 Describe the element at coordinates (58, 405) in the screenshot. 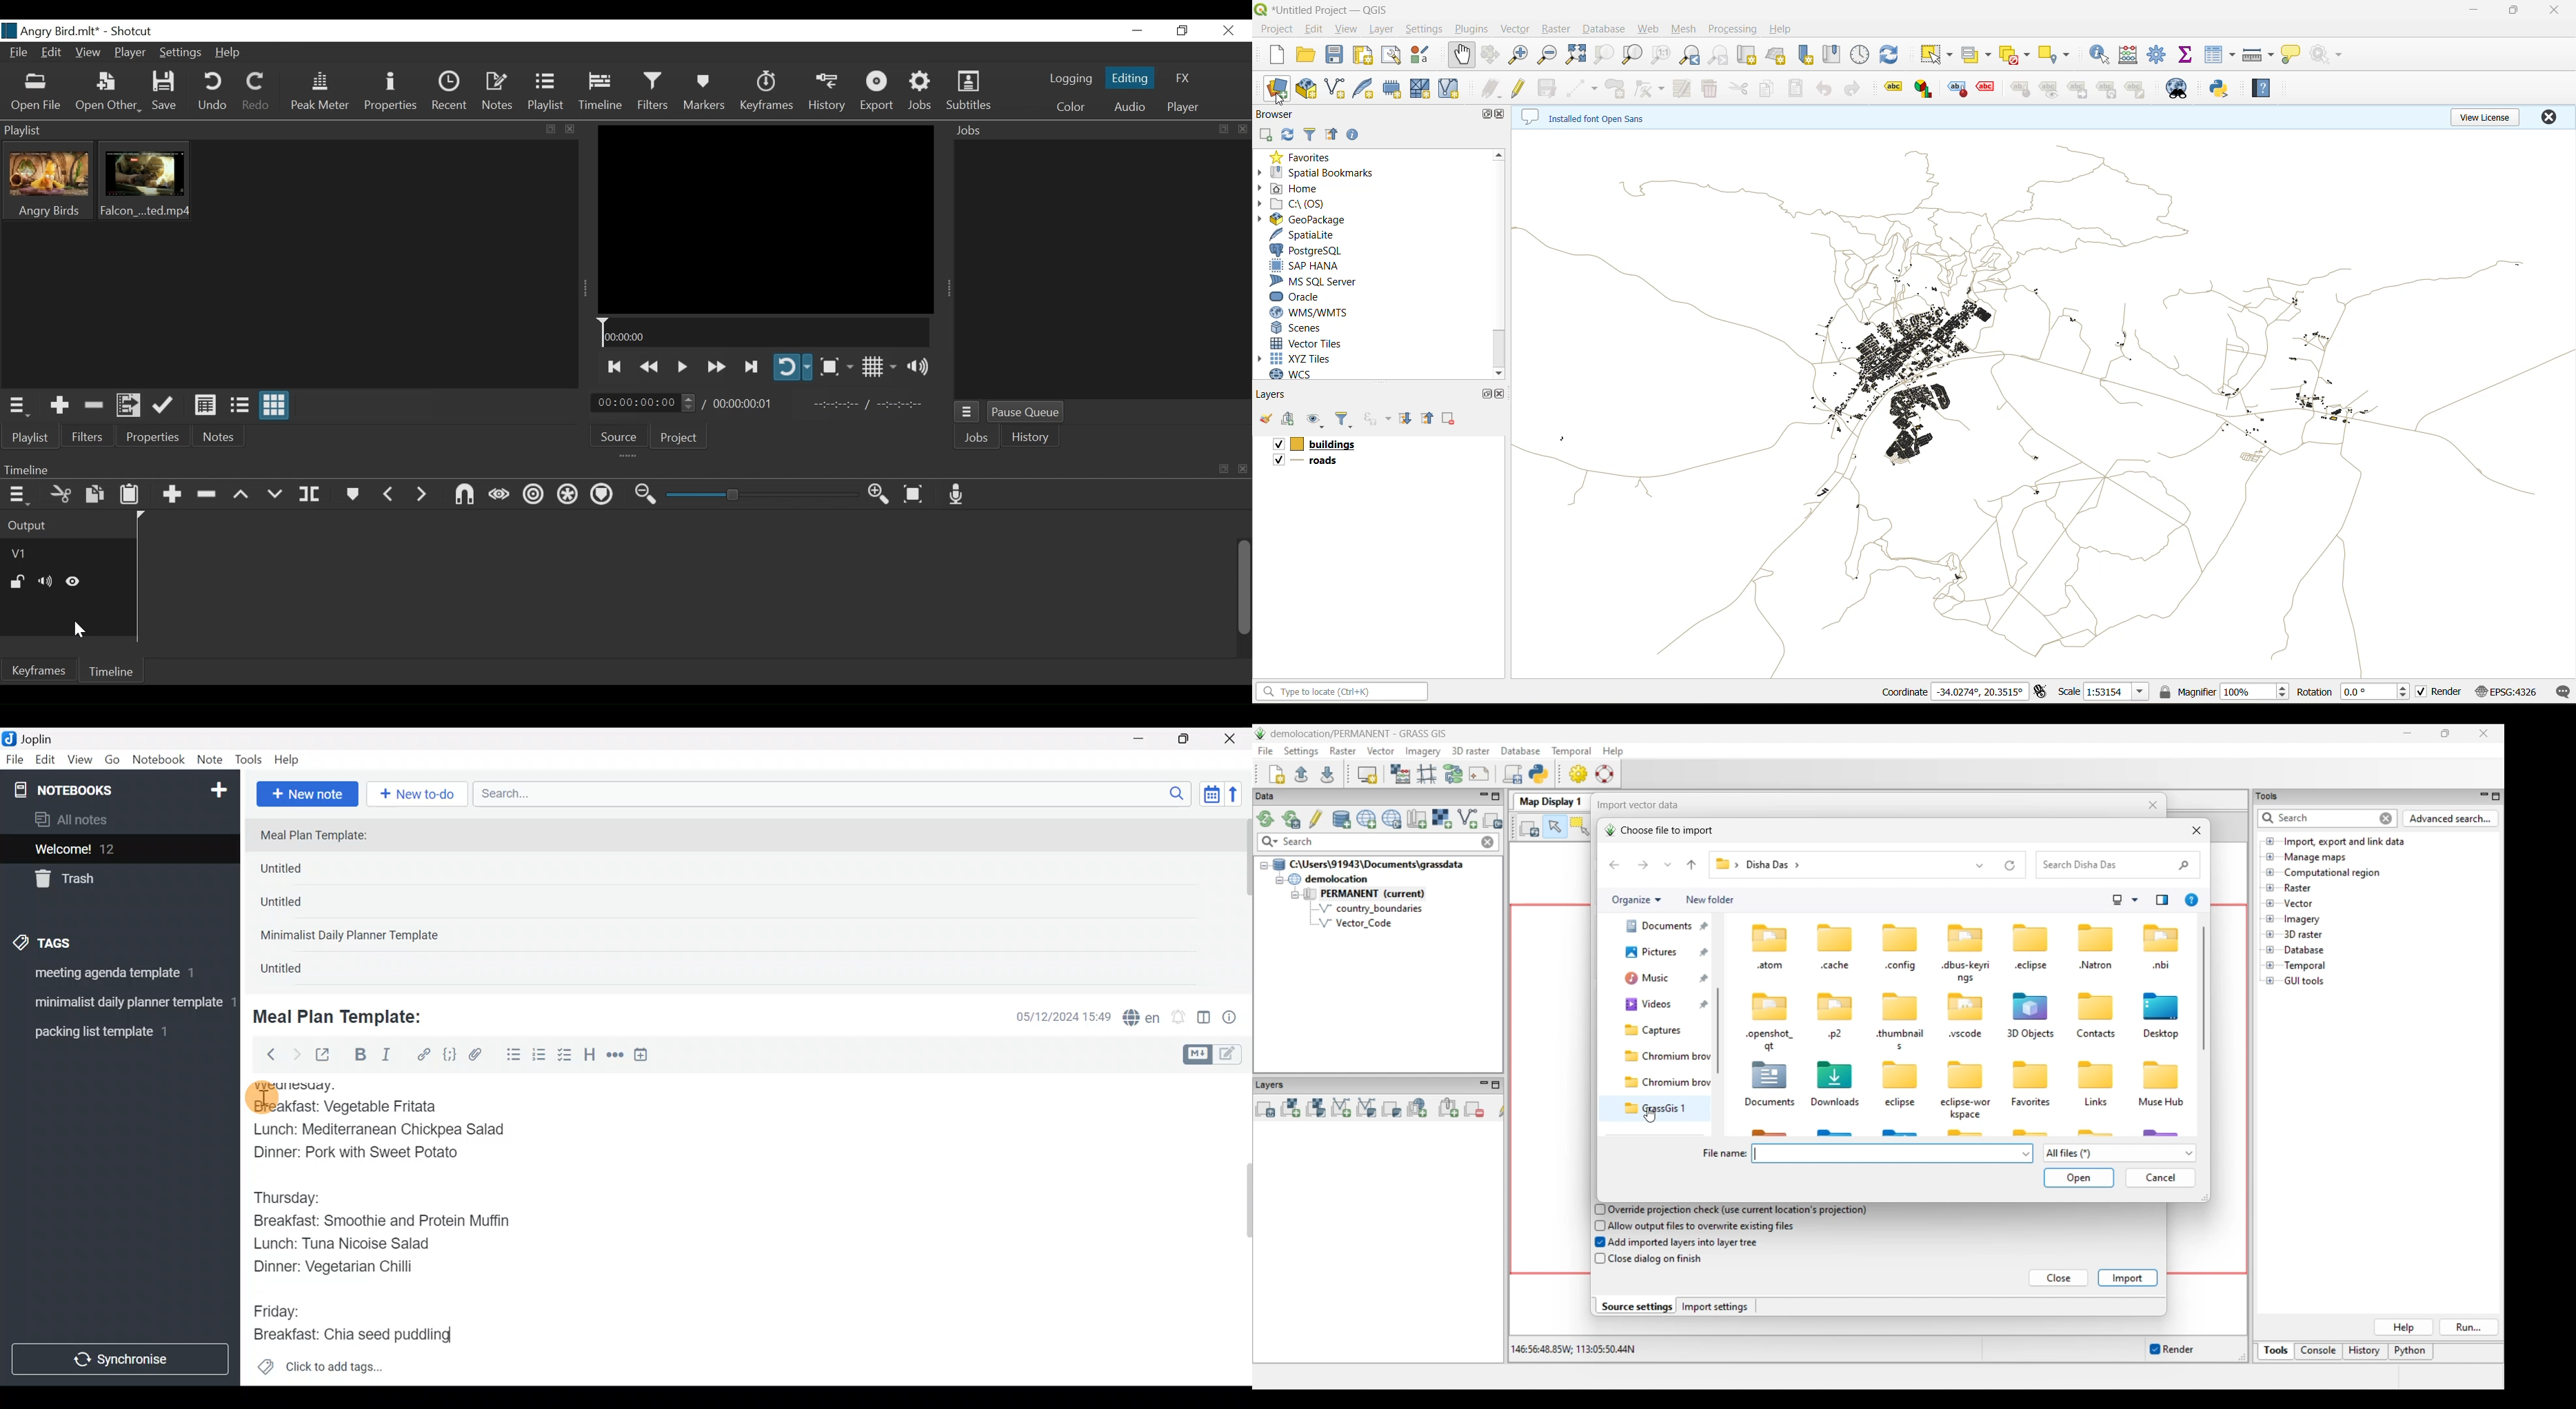

I see `Add the Source to the playlist` at that location.